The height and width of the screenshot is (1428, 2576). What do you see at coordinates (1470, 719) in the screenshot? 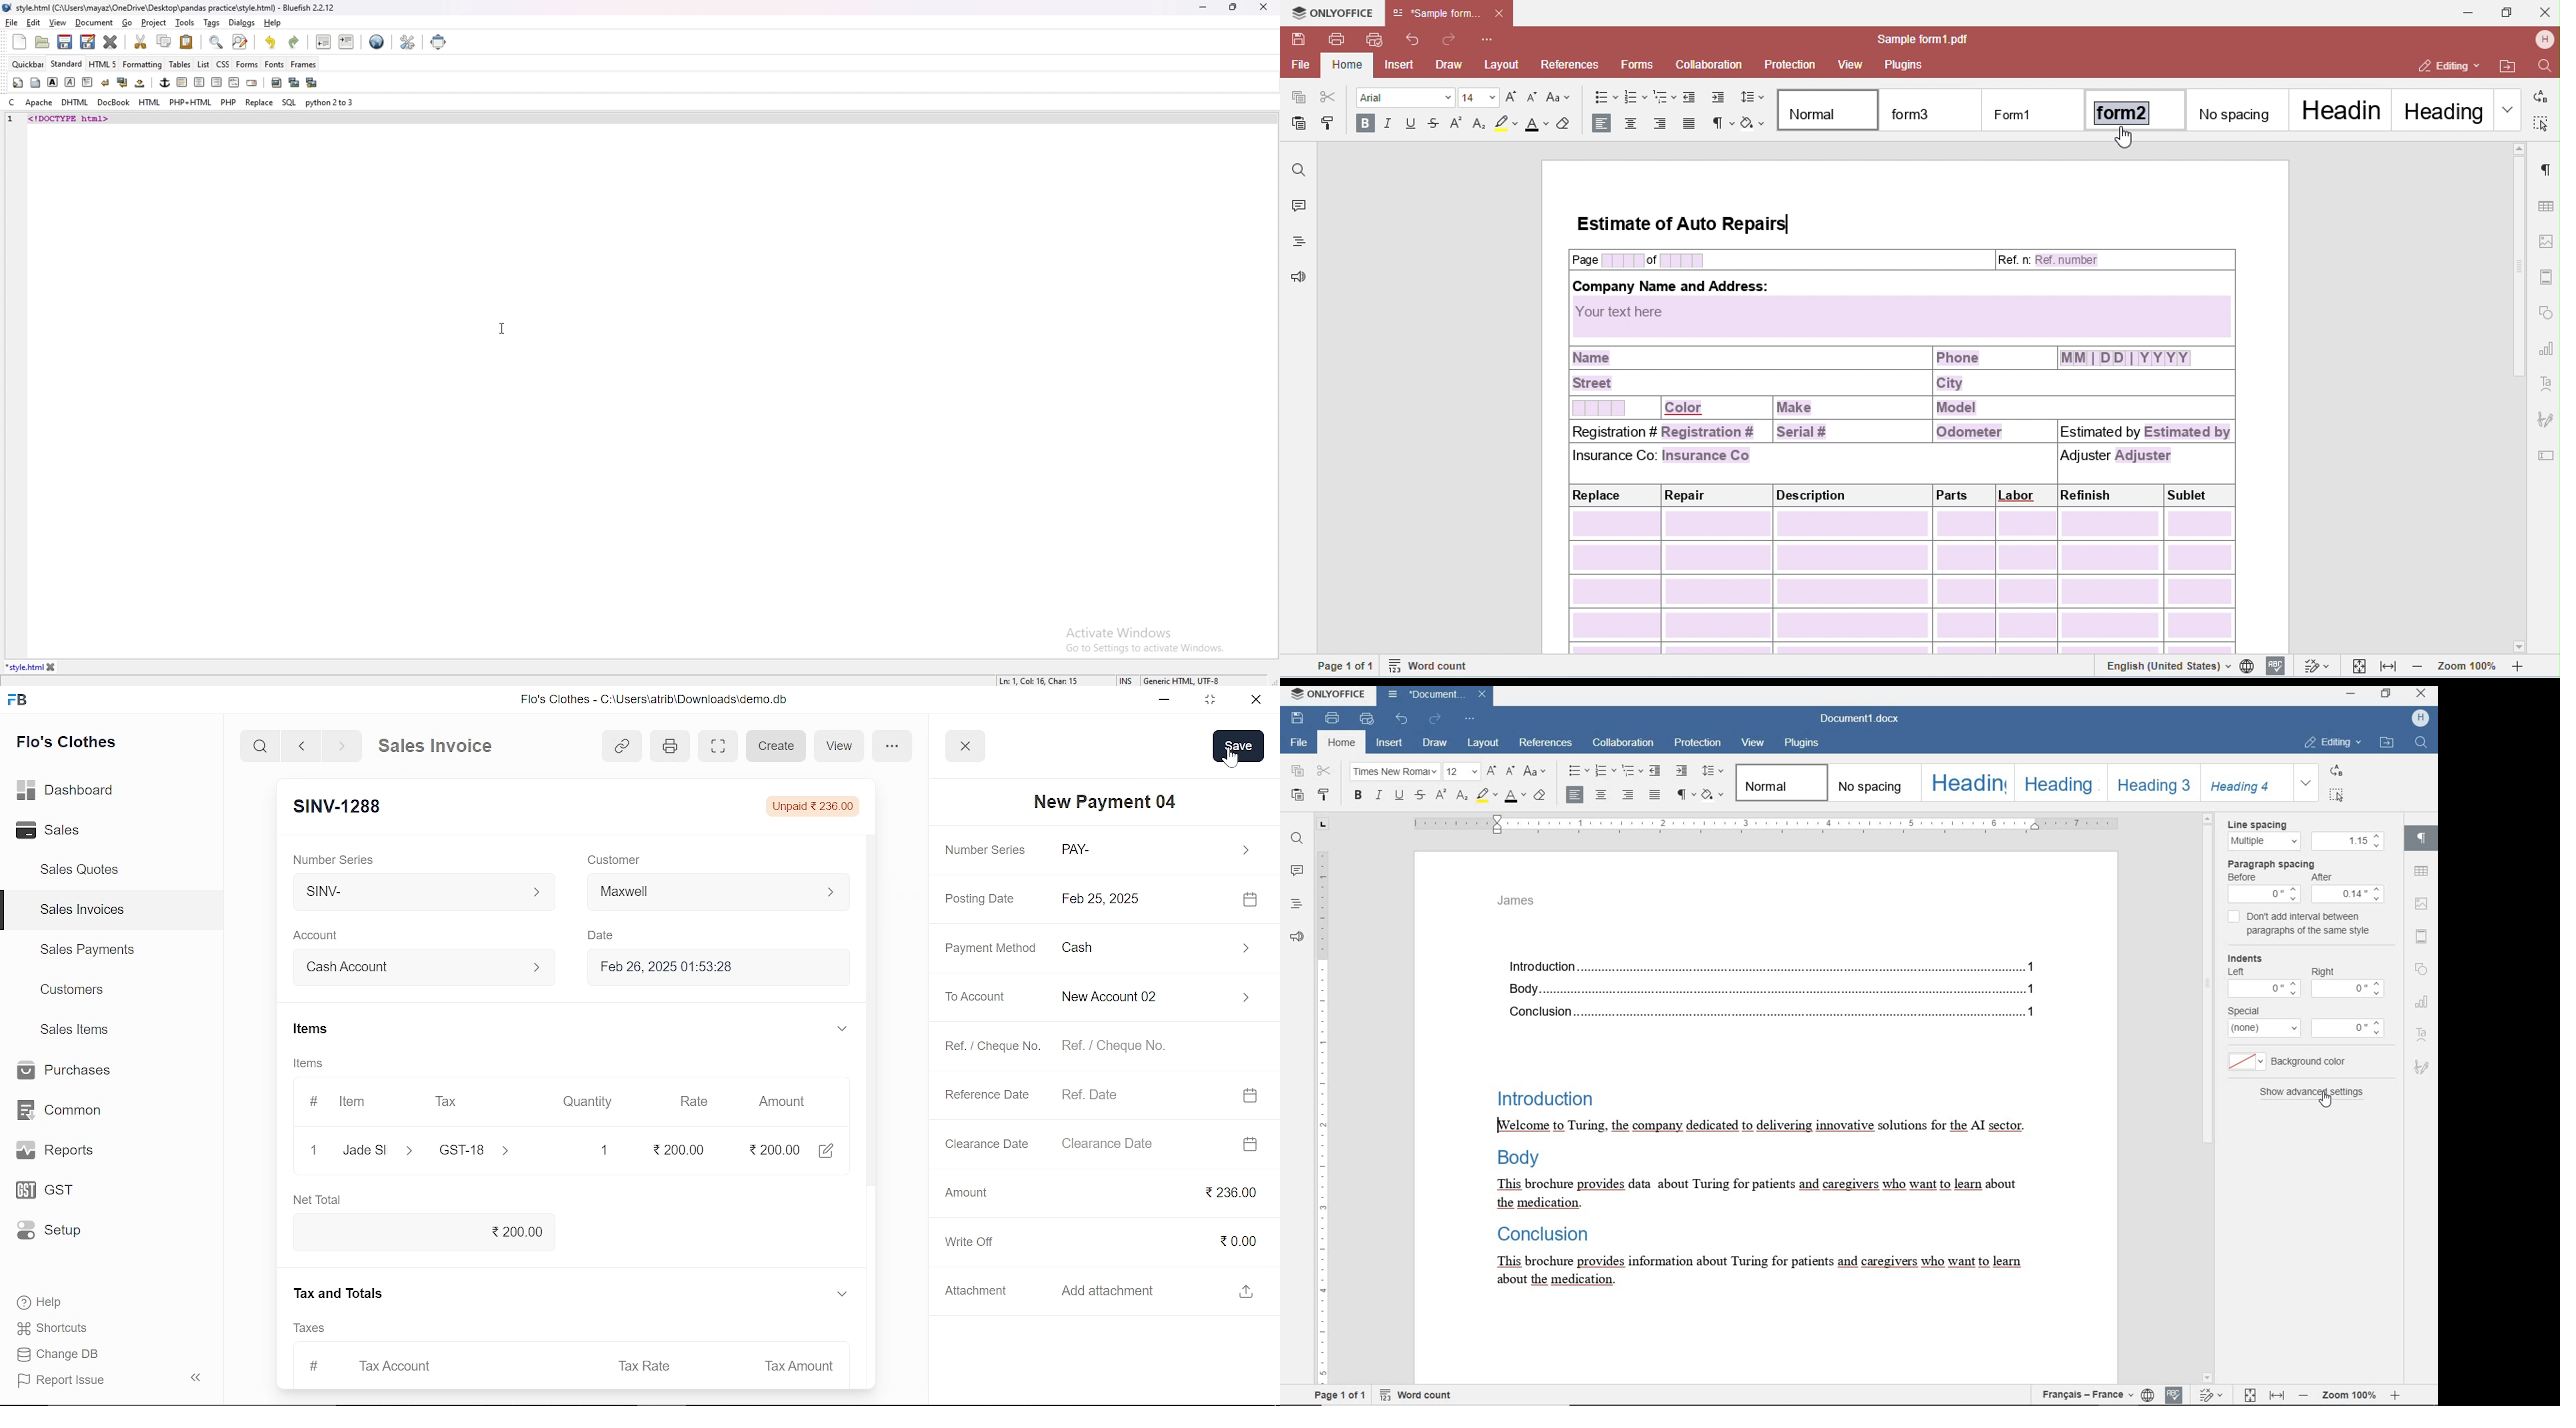
I see `customize quick access toolbar` at bounding box center [1470, 719].